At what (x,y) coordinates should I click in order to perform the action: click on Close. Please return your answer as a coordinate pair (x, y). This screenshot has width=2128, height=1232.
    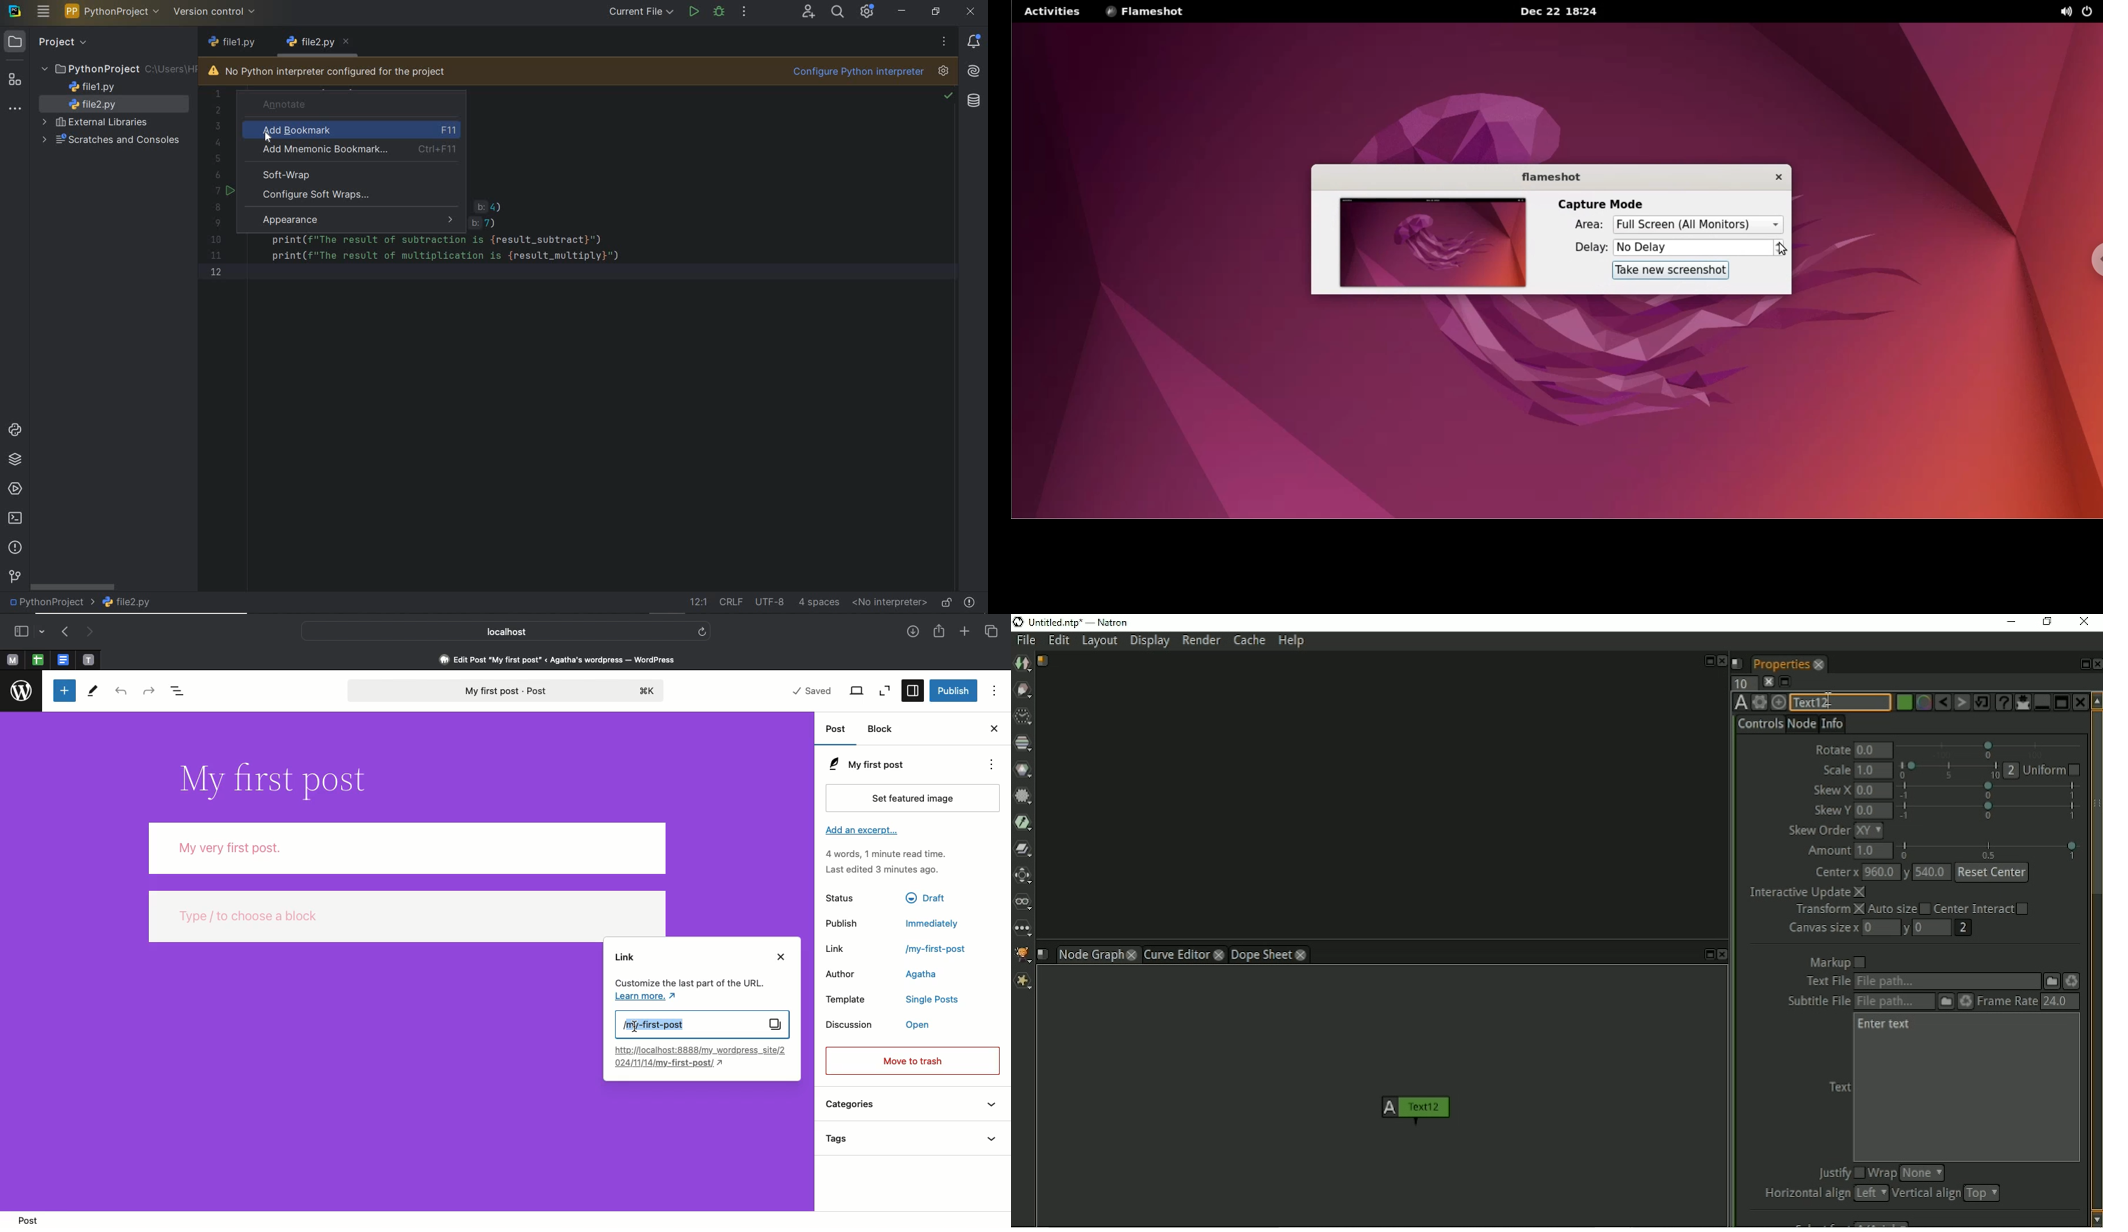
    Looking at the image, I should click on (2079, 702).